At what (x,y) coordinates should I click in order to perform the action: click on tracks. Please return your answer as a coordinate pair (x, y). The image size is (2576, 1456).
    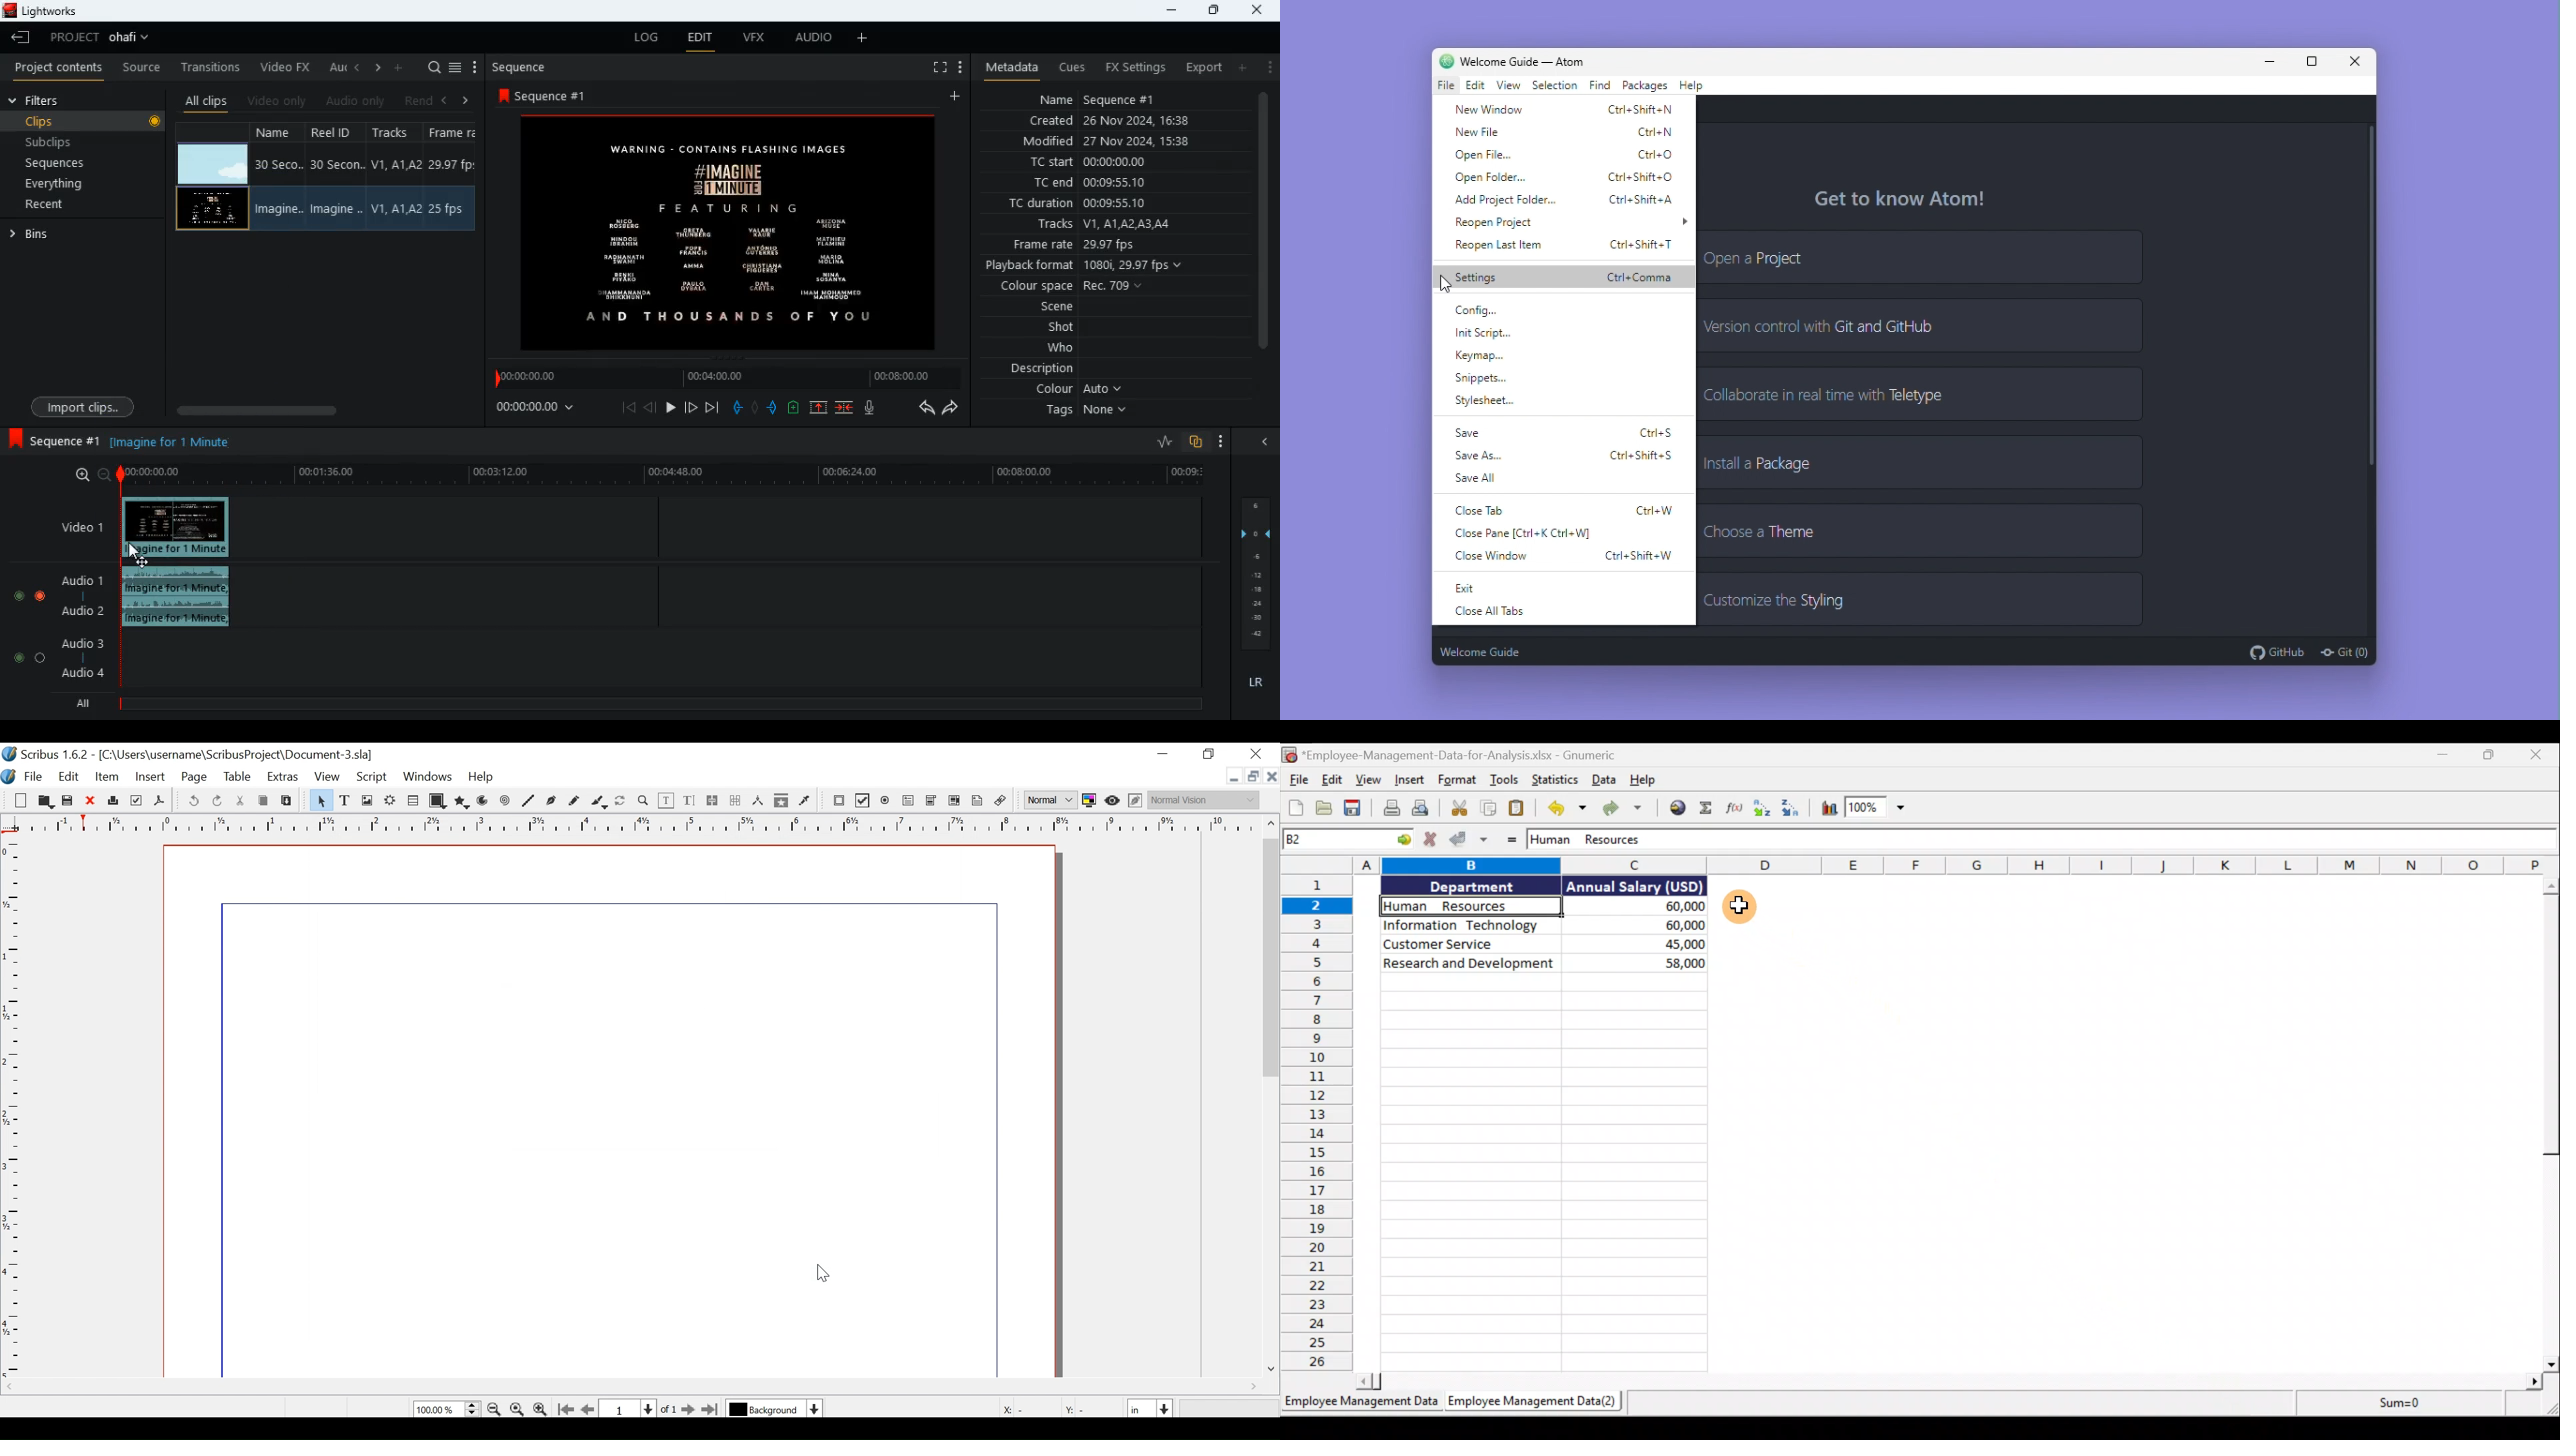
    Looking at the image, I should click on (396, 177).